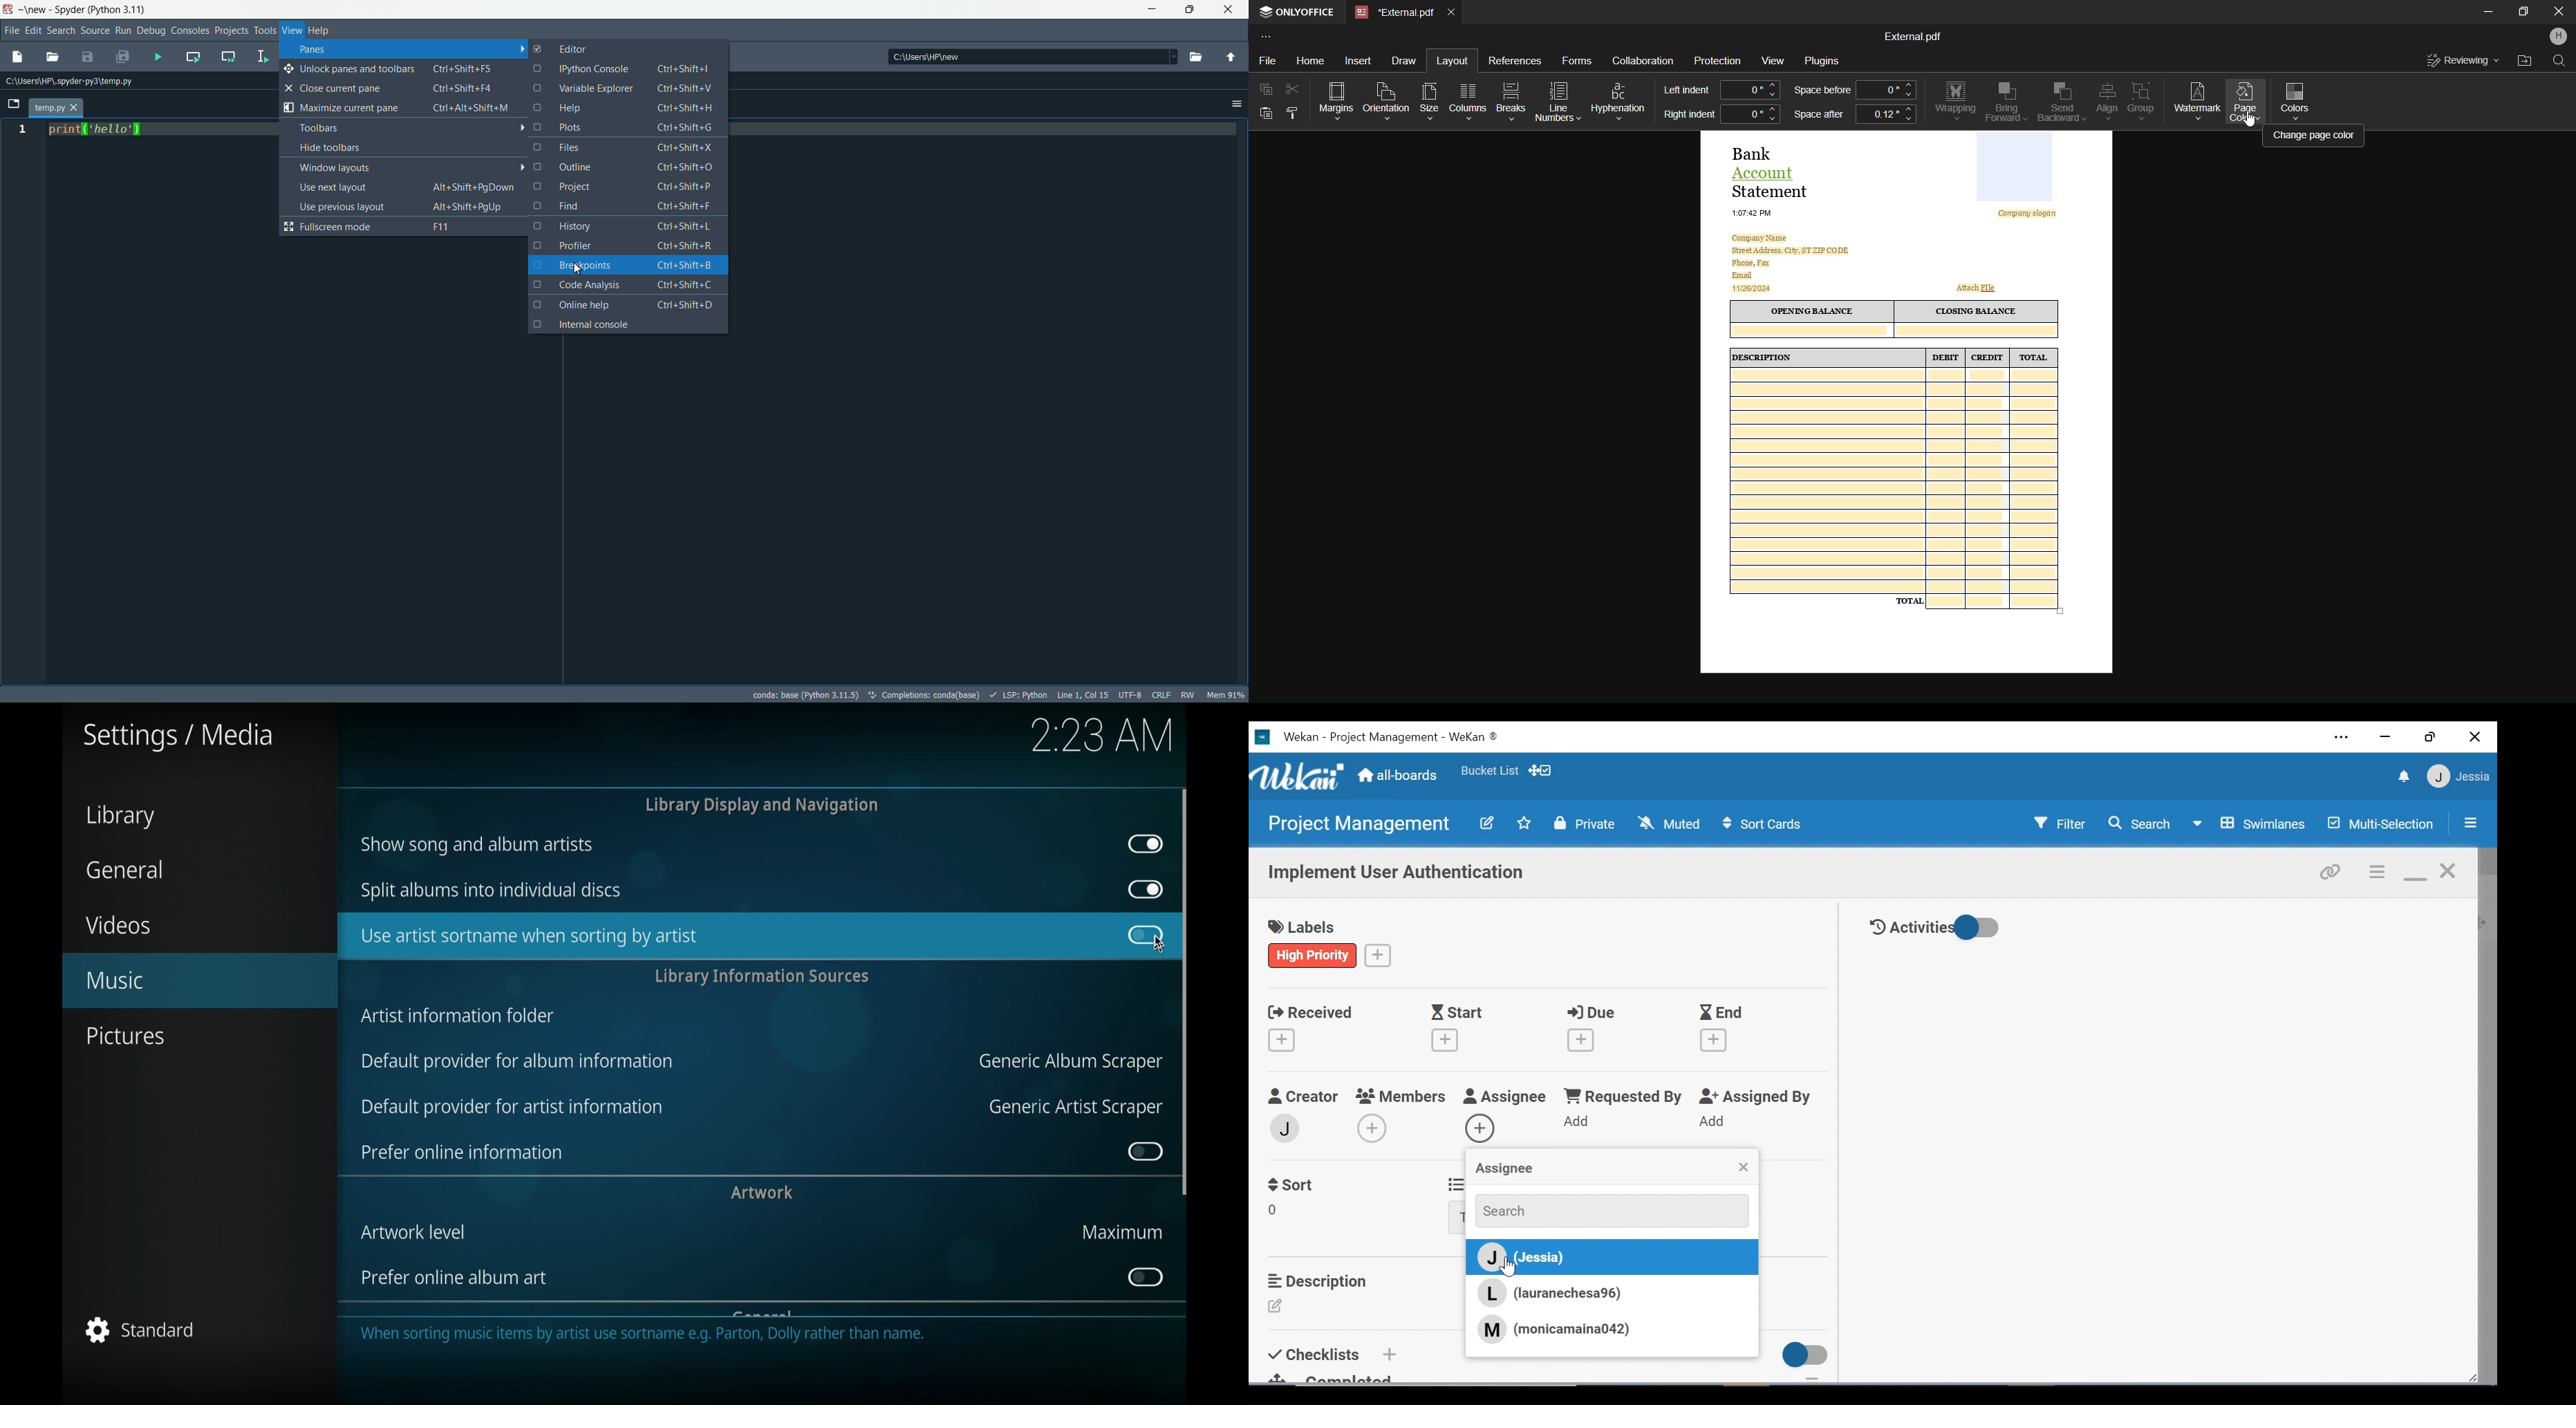 The height and width of the screenshot is (1428, 2576). Describe the element at coordinates (2415, 873) in the screenshot. I see `minimize` at that location.